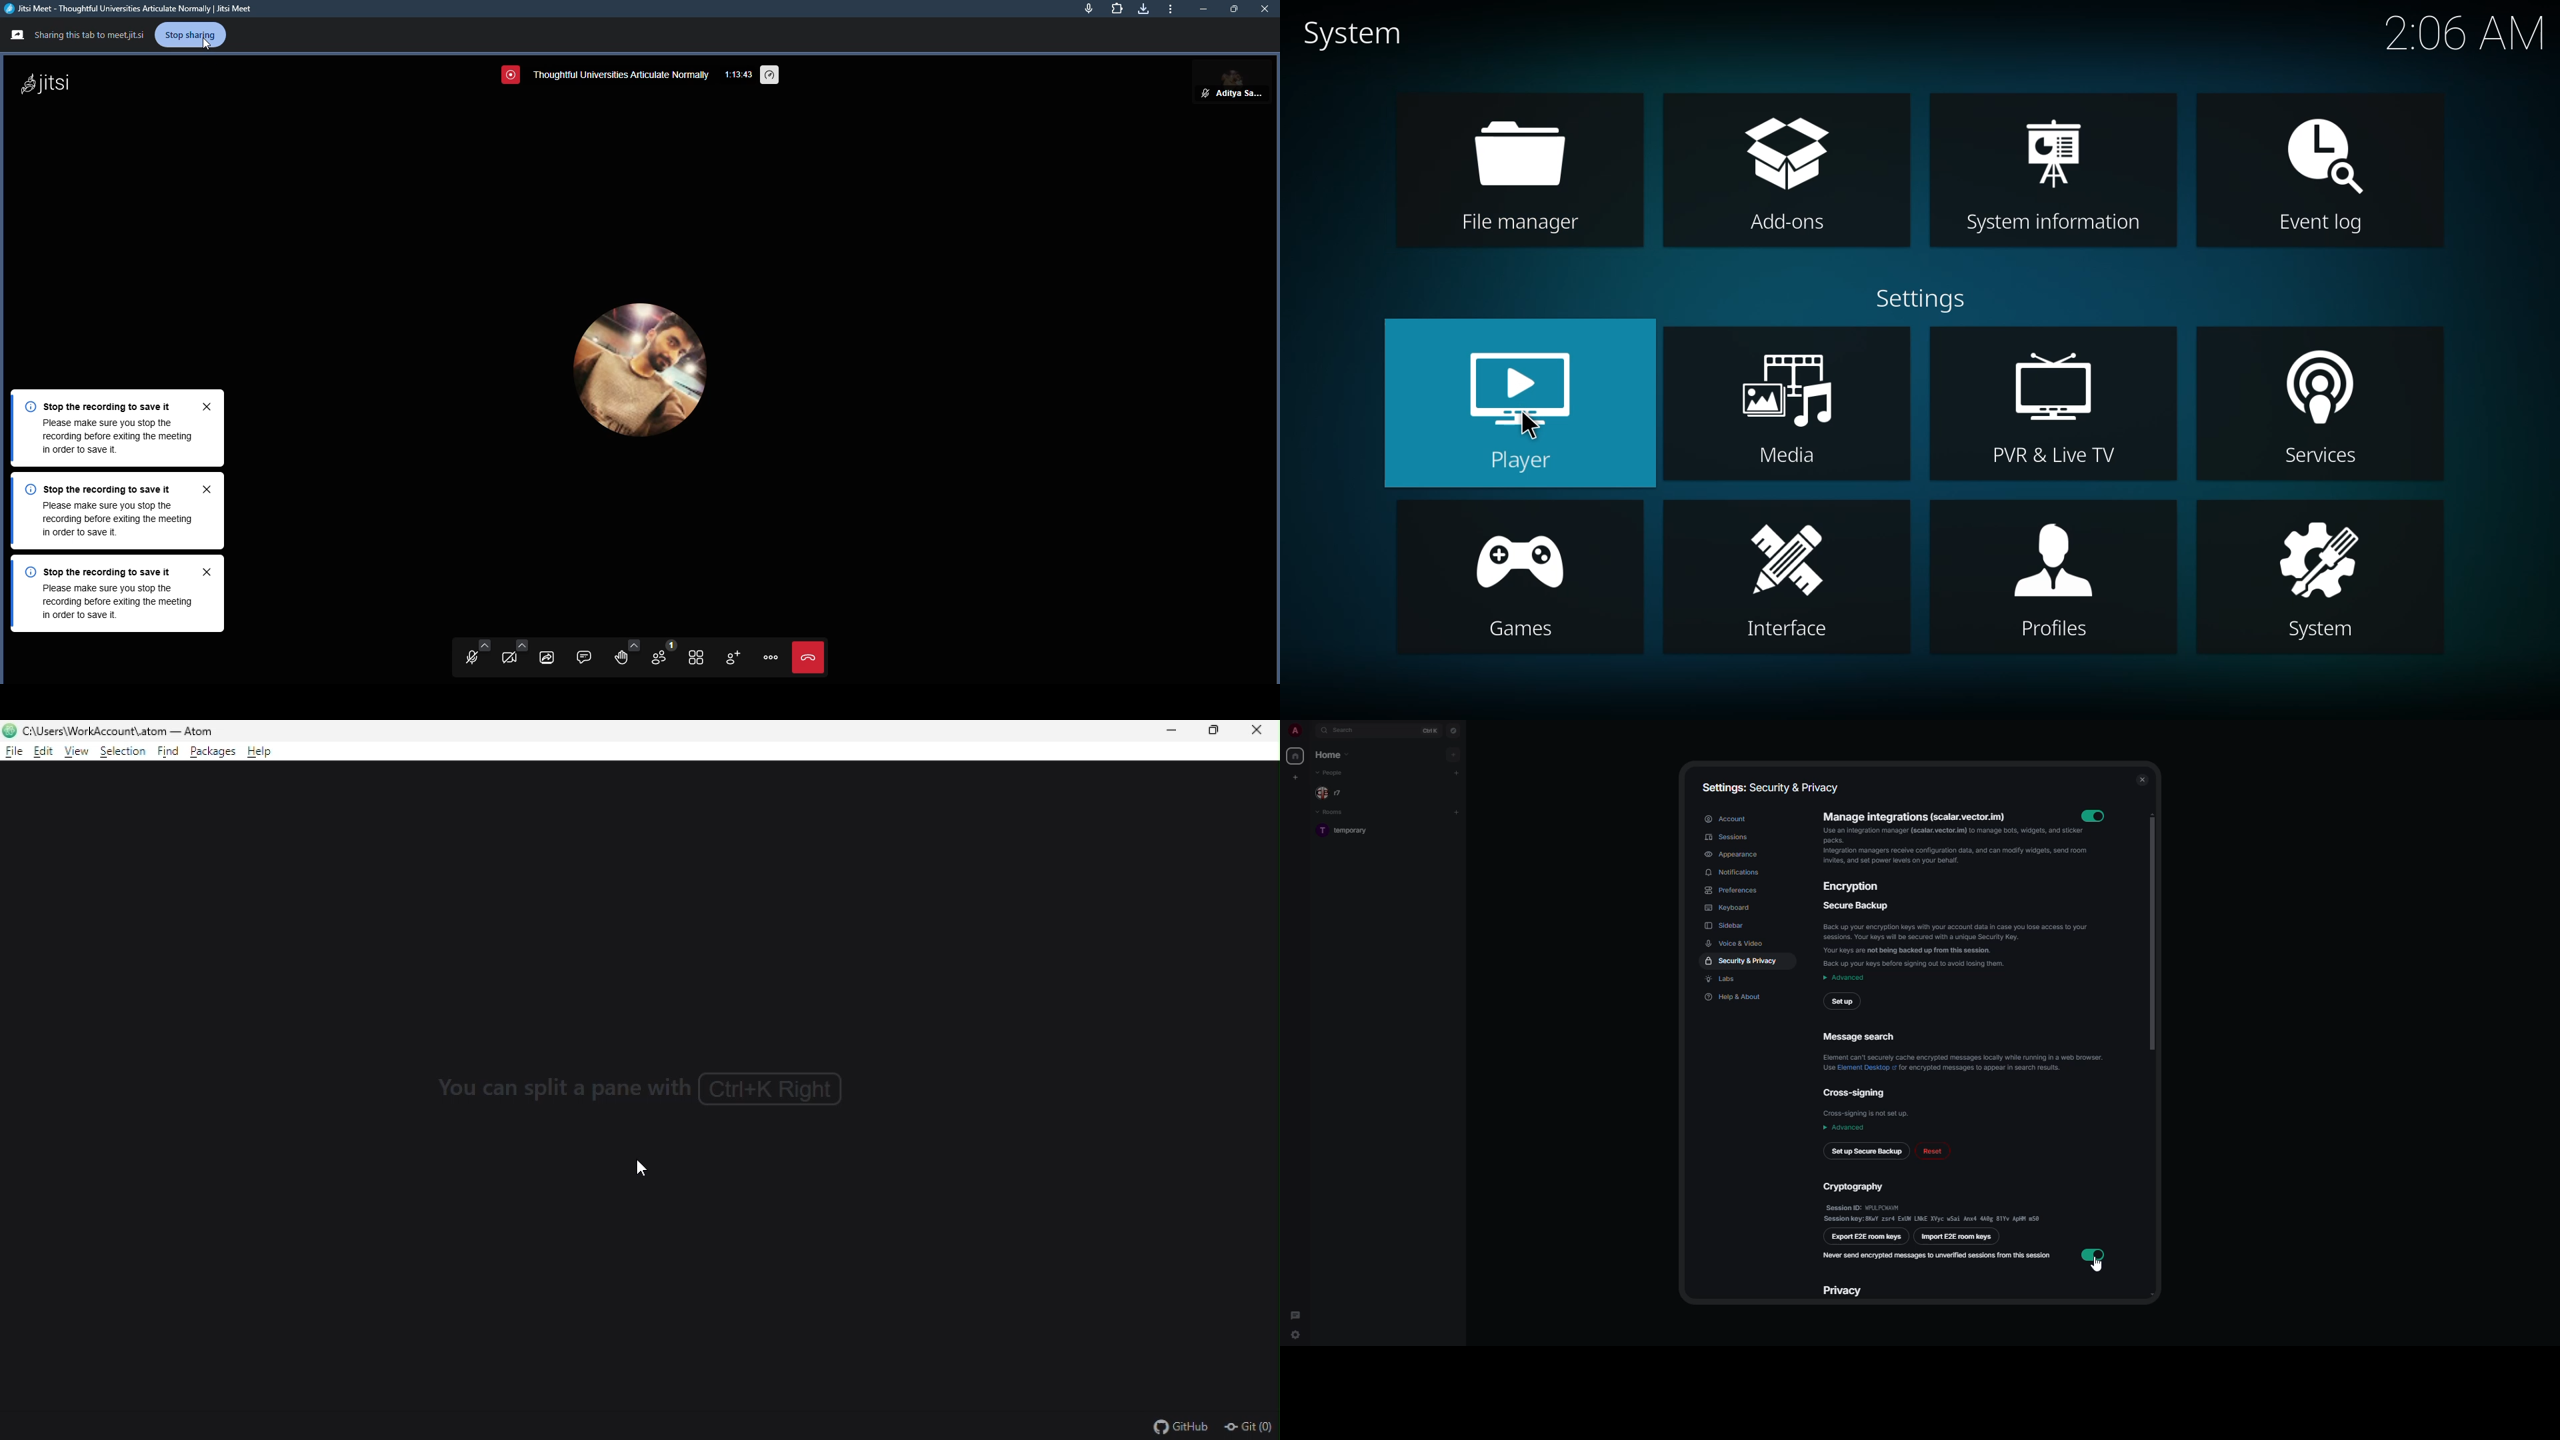  I want to click on encryption, so click(1855, 888).